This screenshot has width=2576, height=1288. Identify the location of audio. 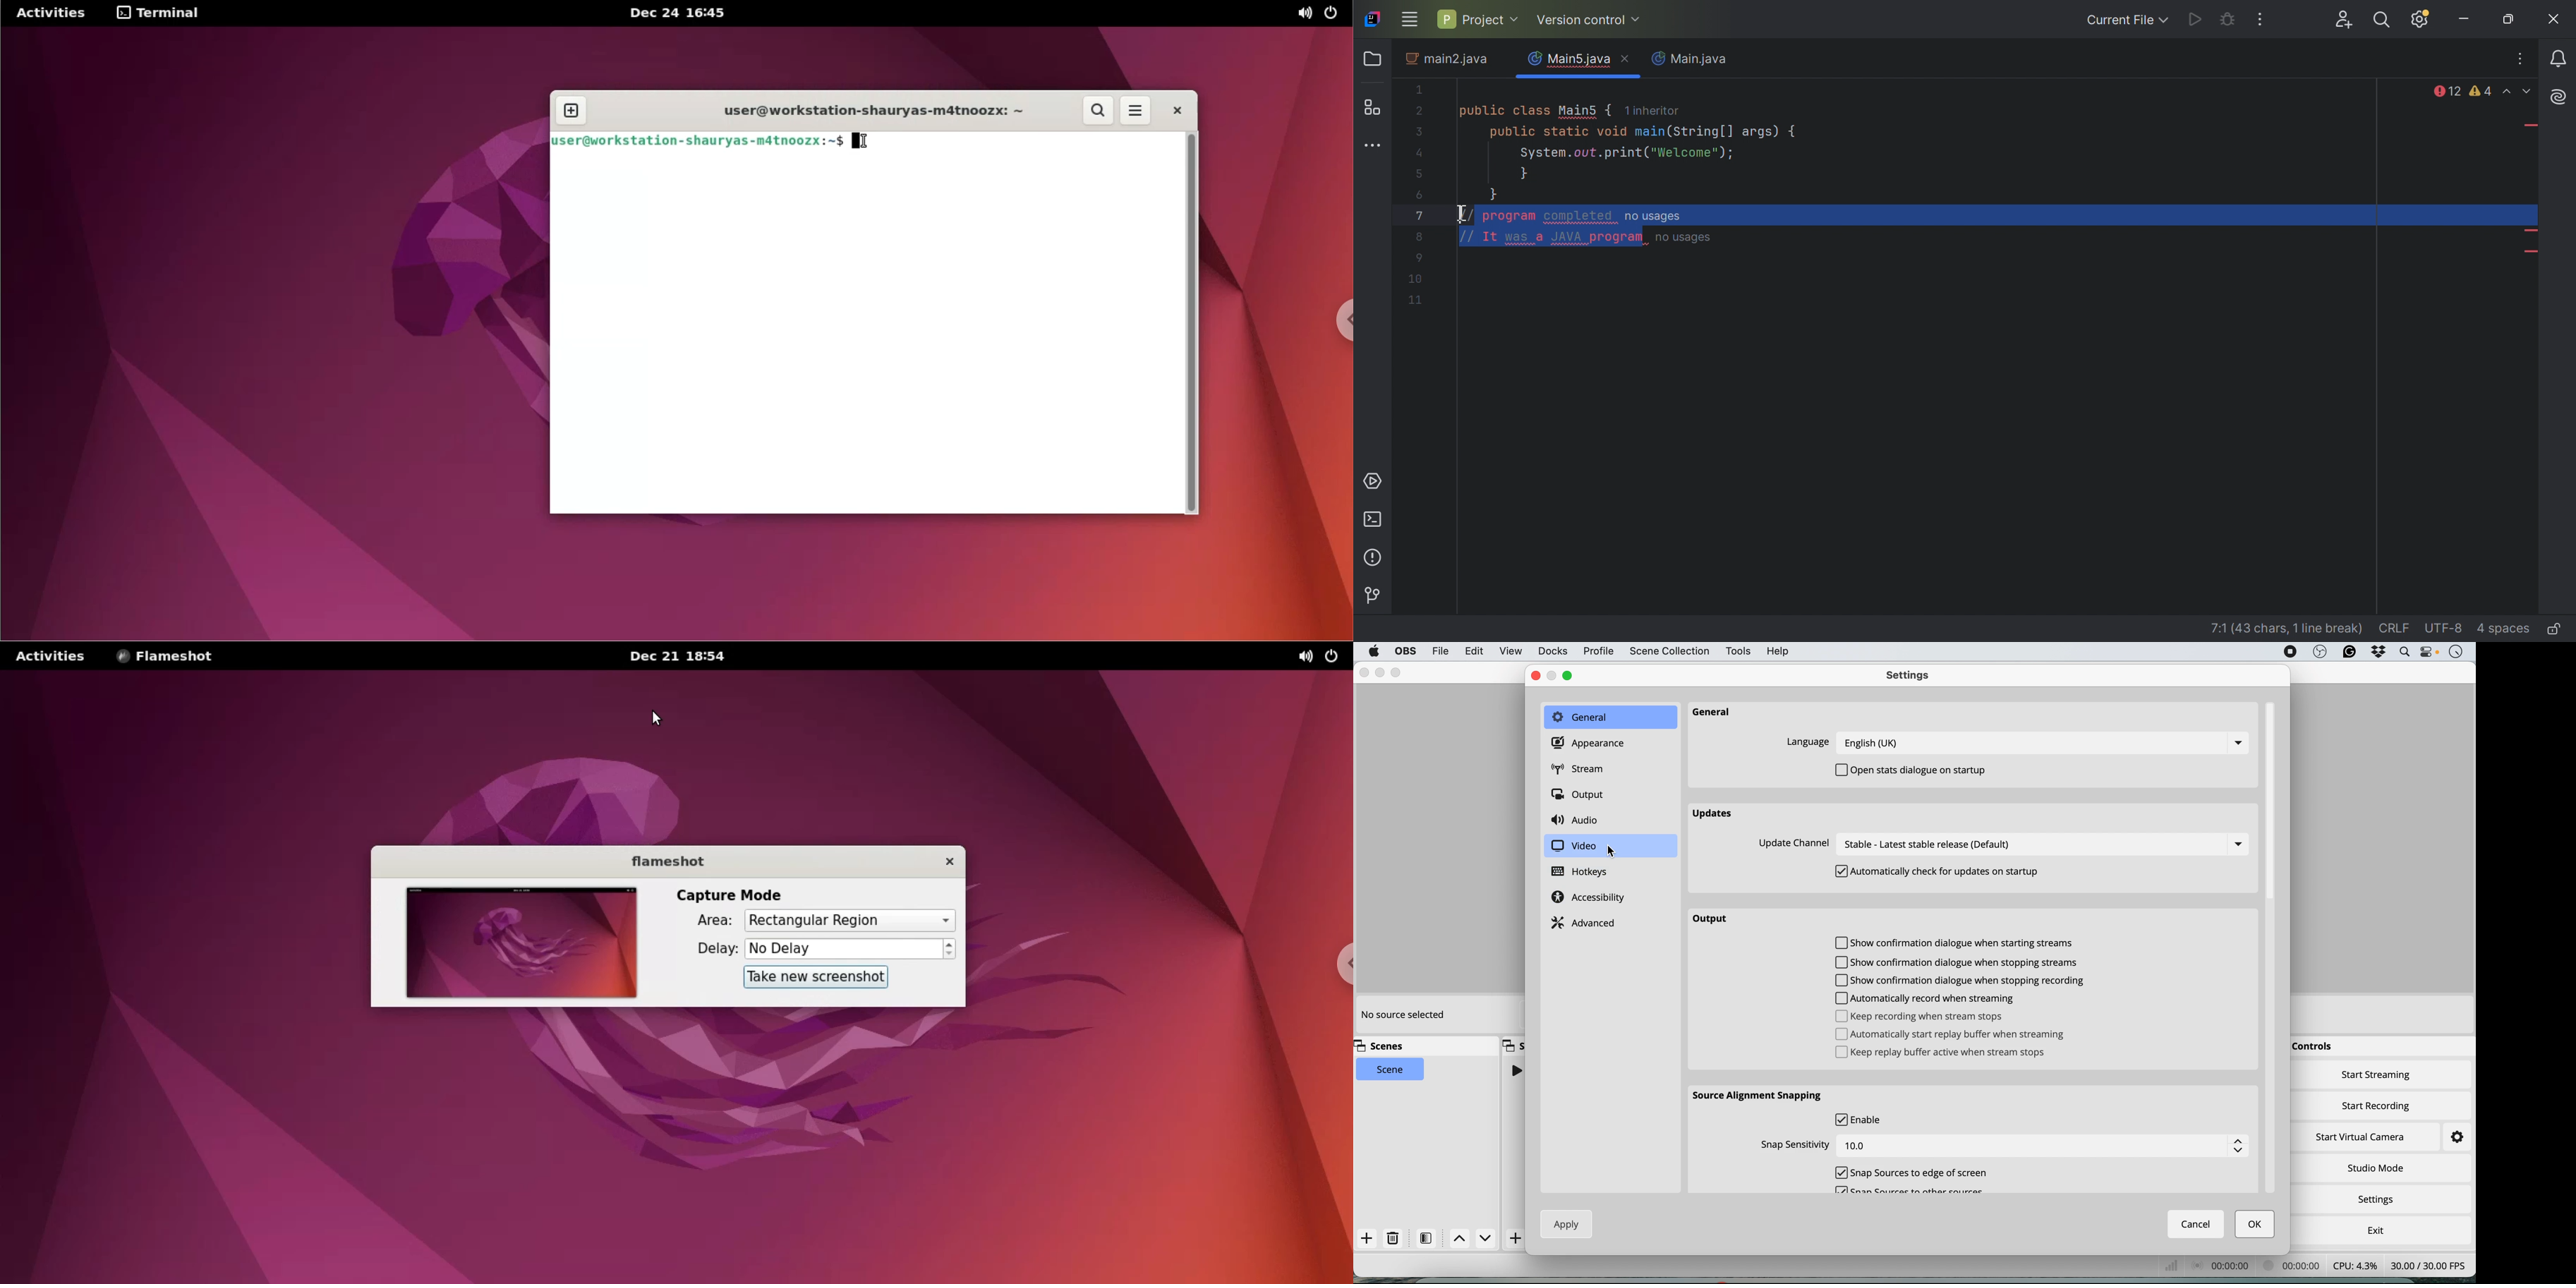
(1578, 821).